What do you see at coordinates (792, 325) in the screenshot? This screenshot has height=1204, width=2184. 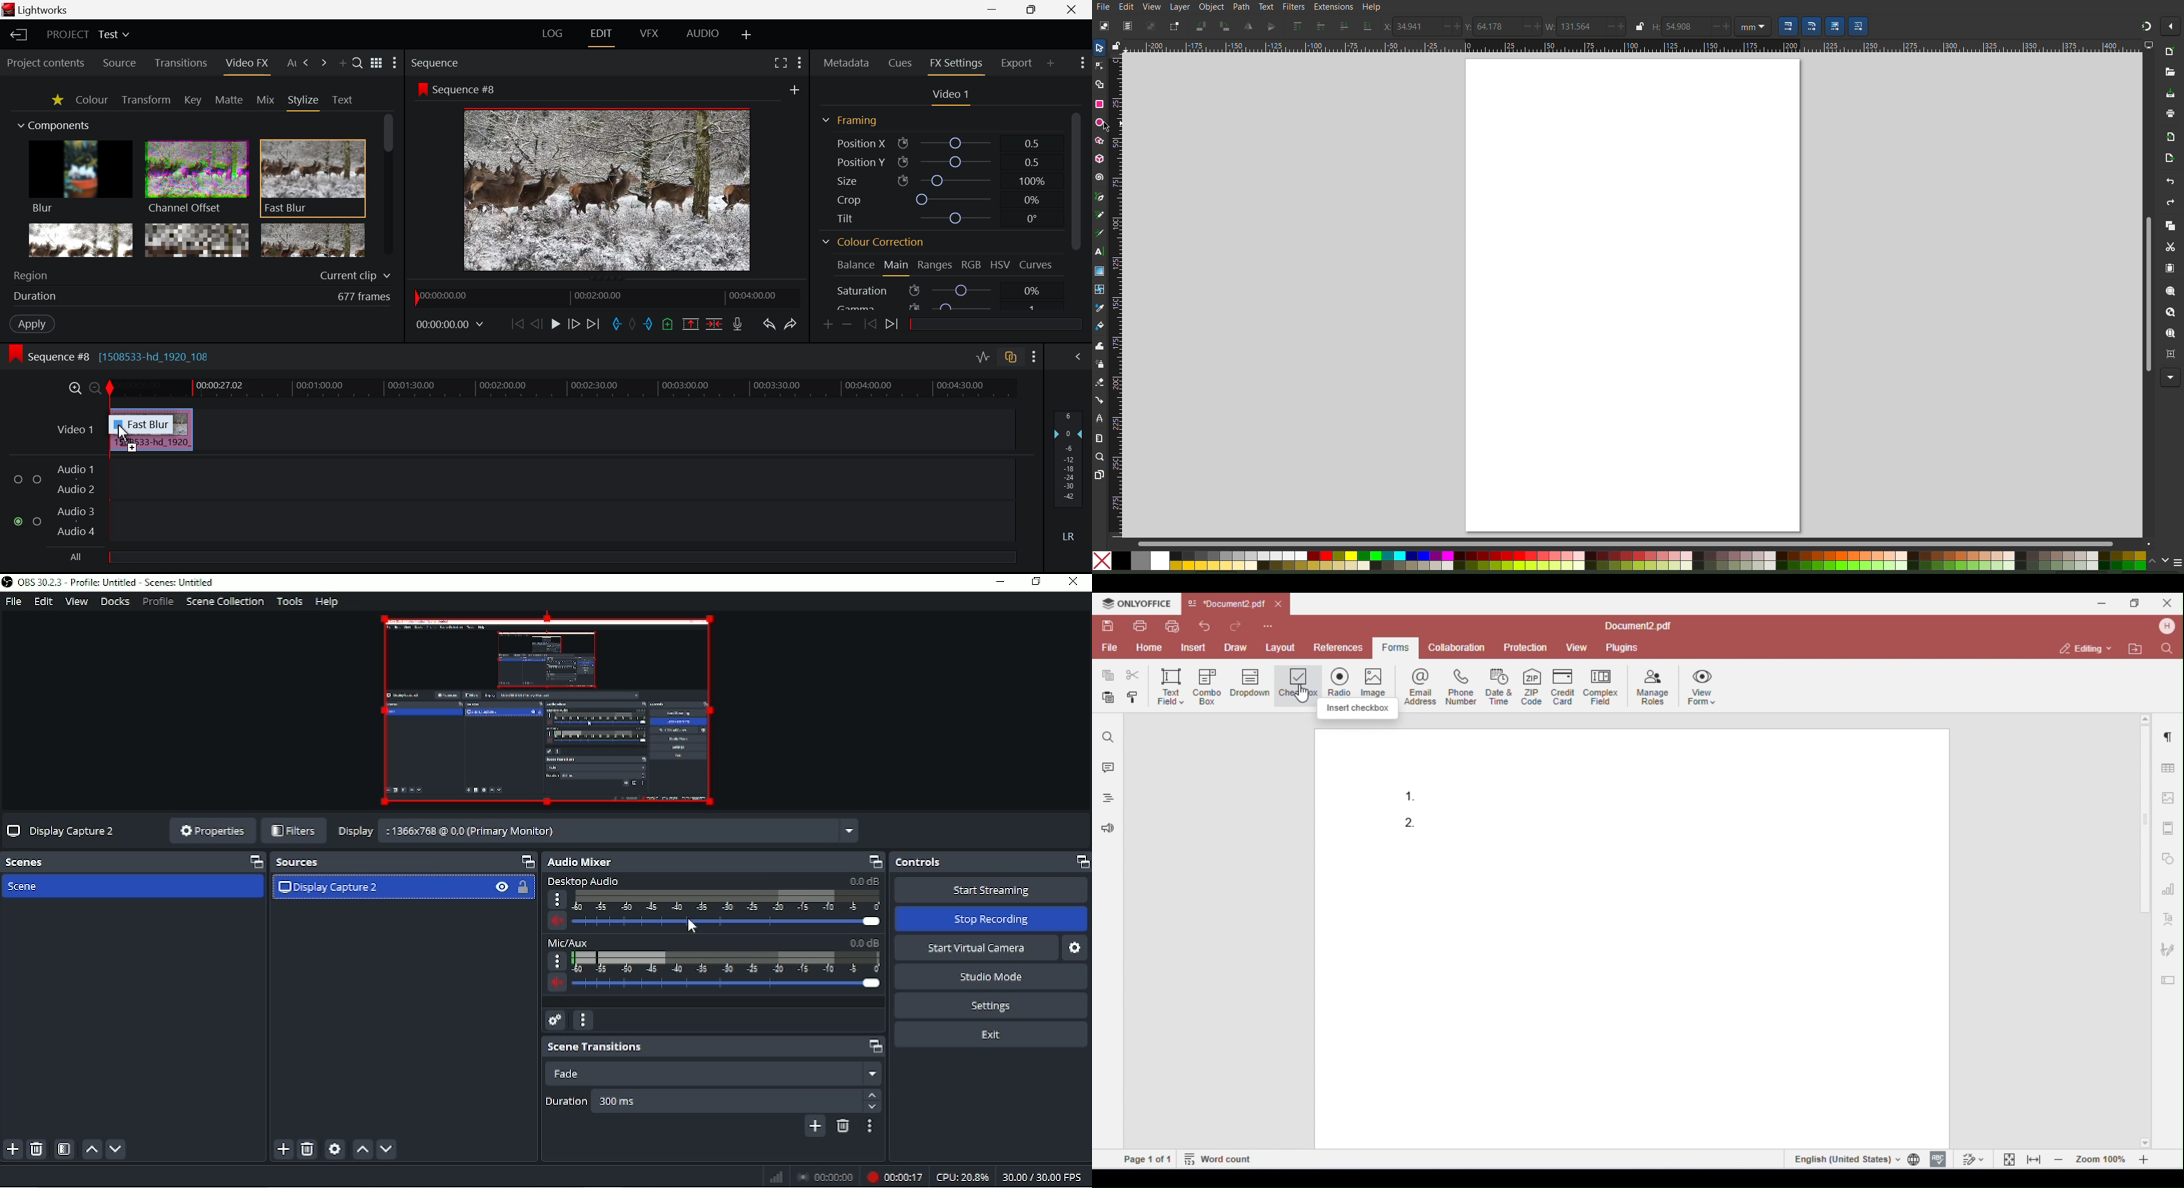 I see `Redo` at bounding box center [792, 325].